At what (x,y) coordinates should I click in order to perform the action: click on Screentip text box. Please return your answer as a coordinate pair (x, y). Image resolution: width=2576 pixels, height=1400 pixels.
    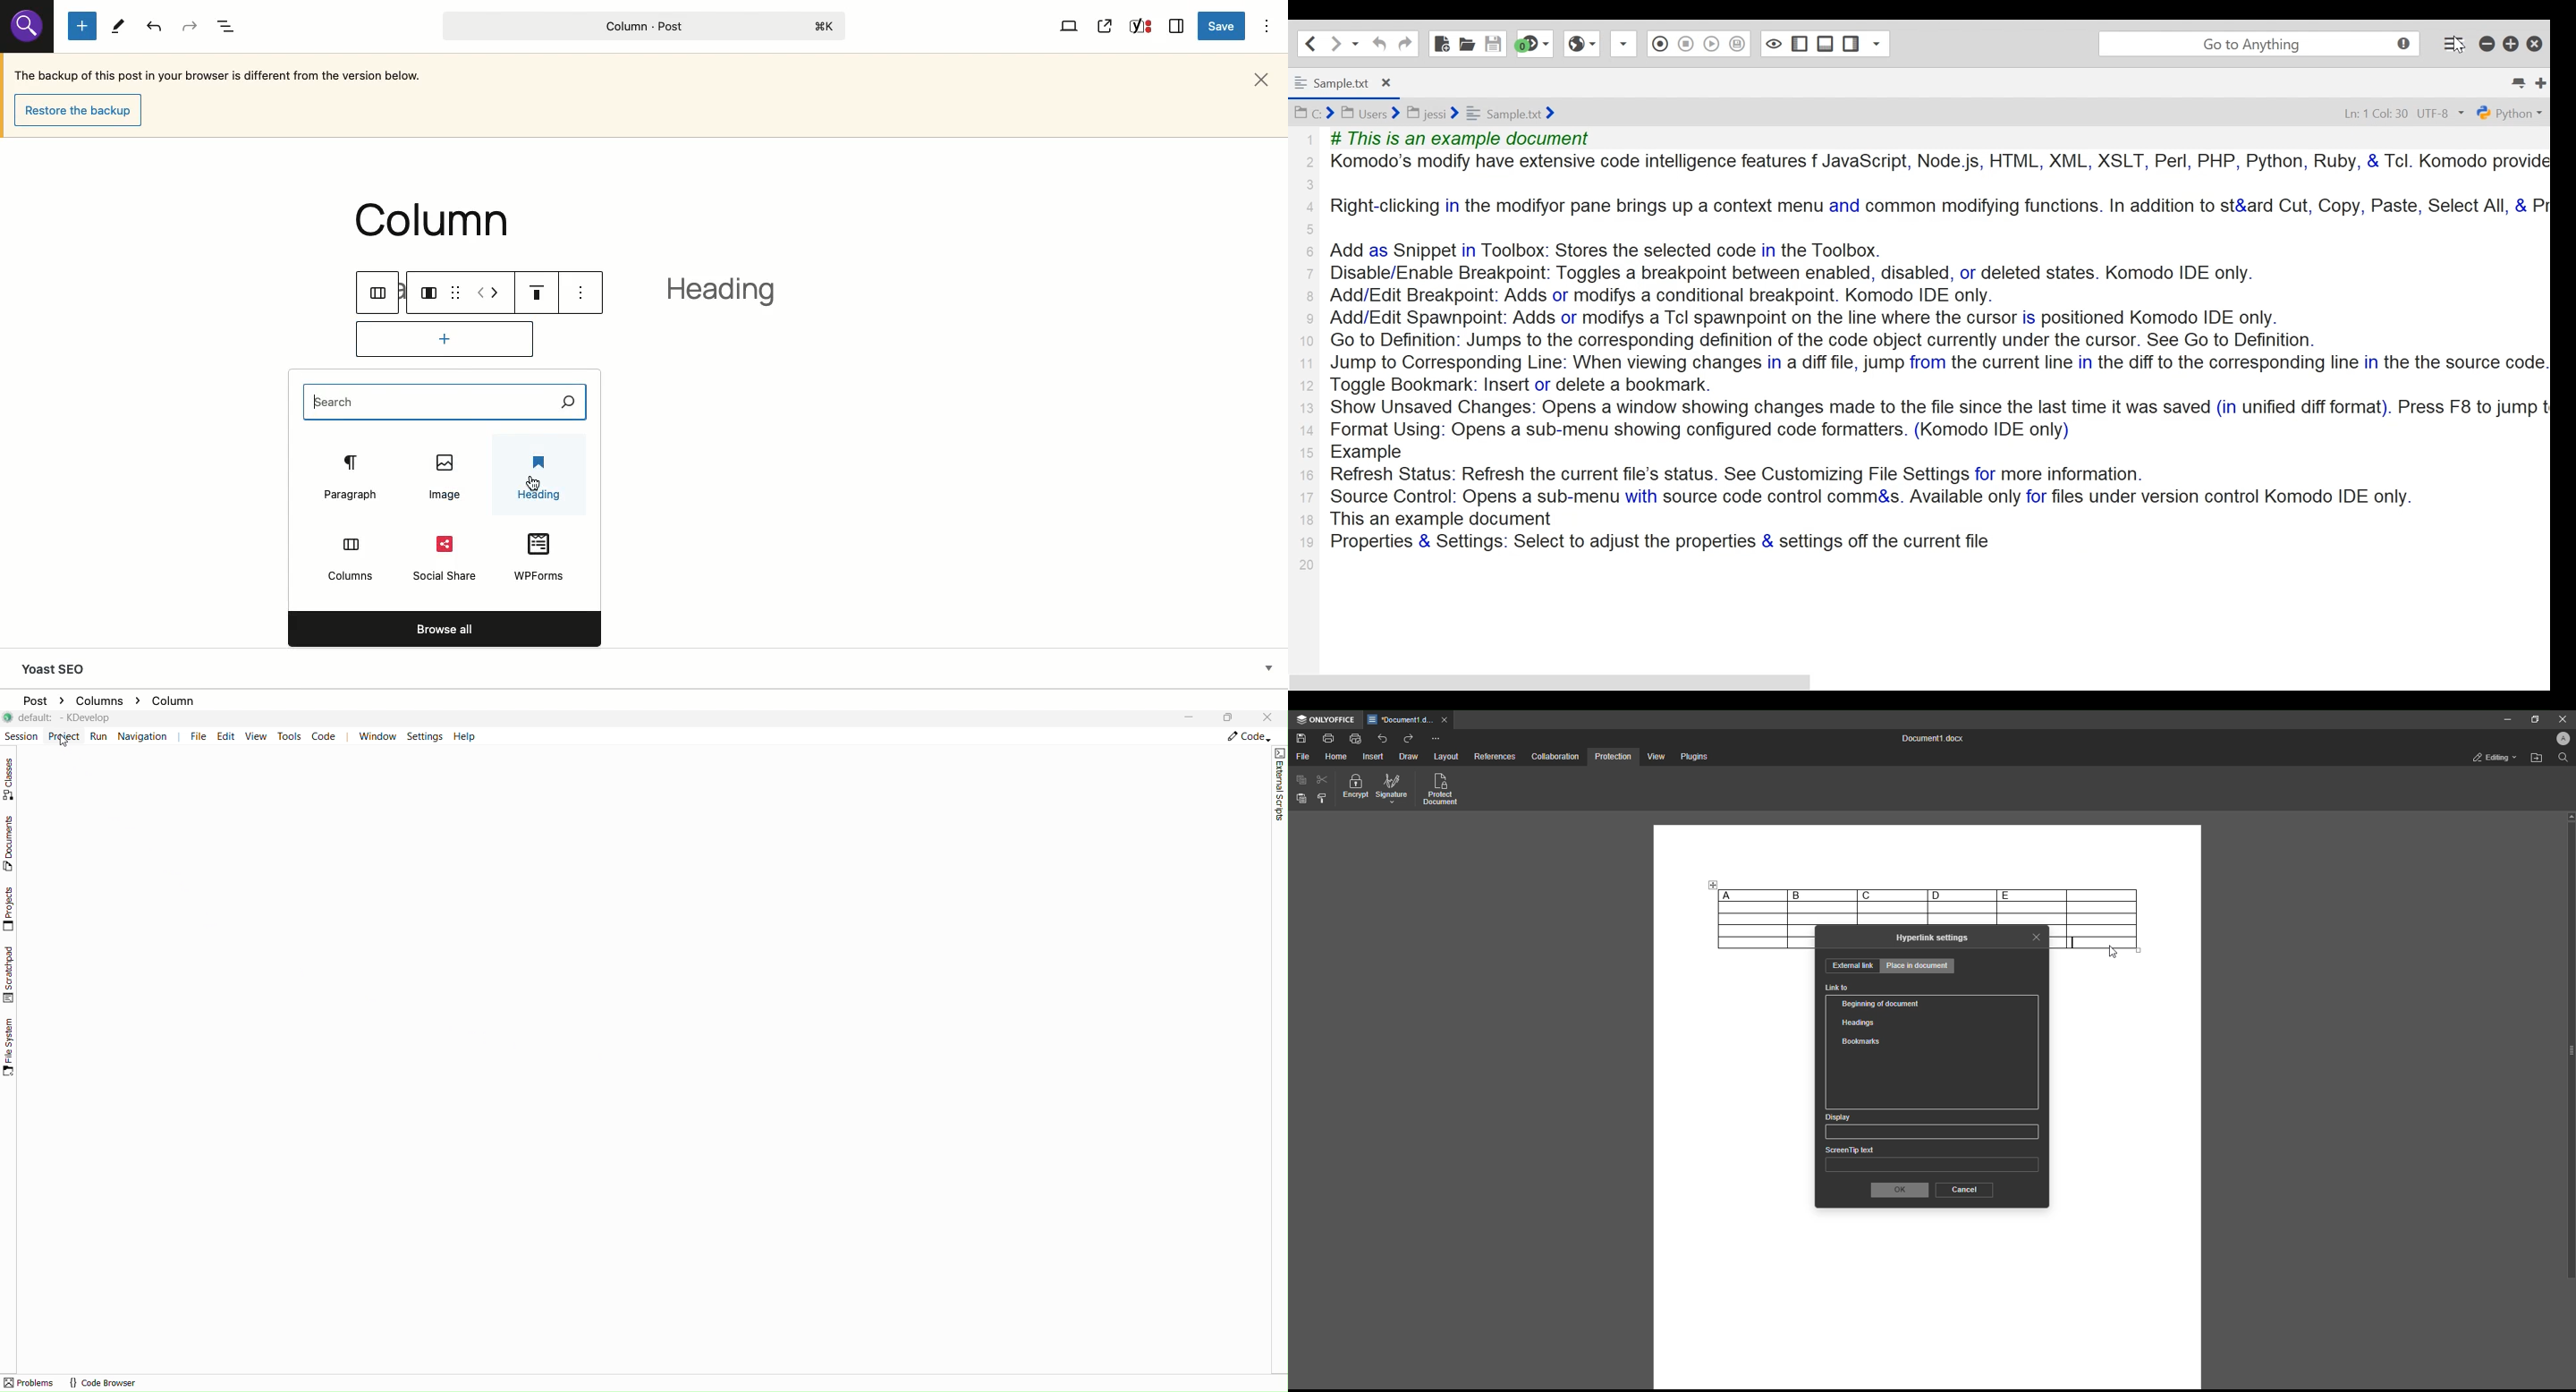
    Looking at the image, I should click on (1931, 1162).